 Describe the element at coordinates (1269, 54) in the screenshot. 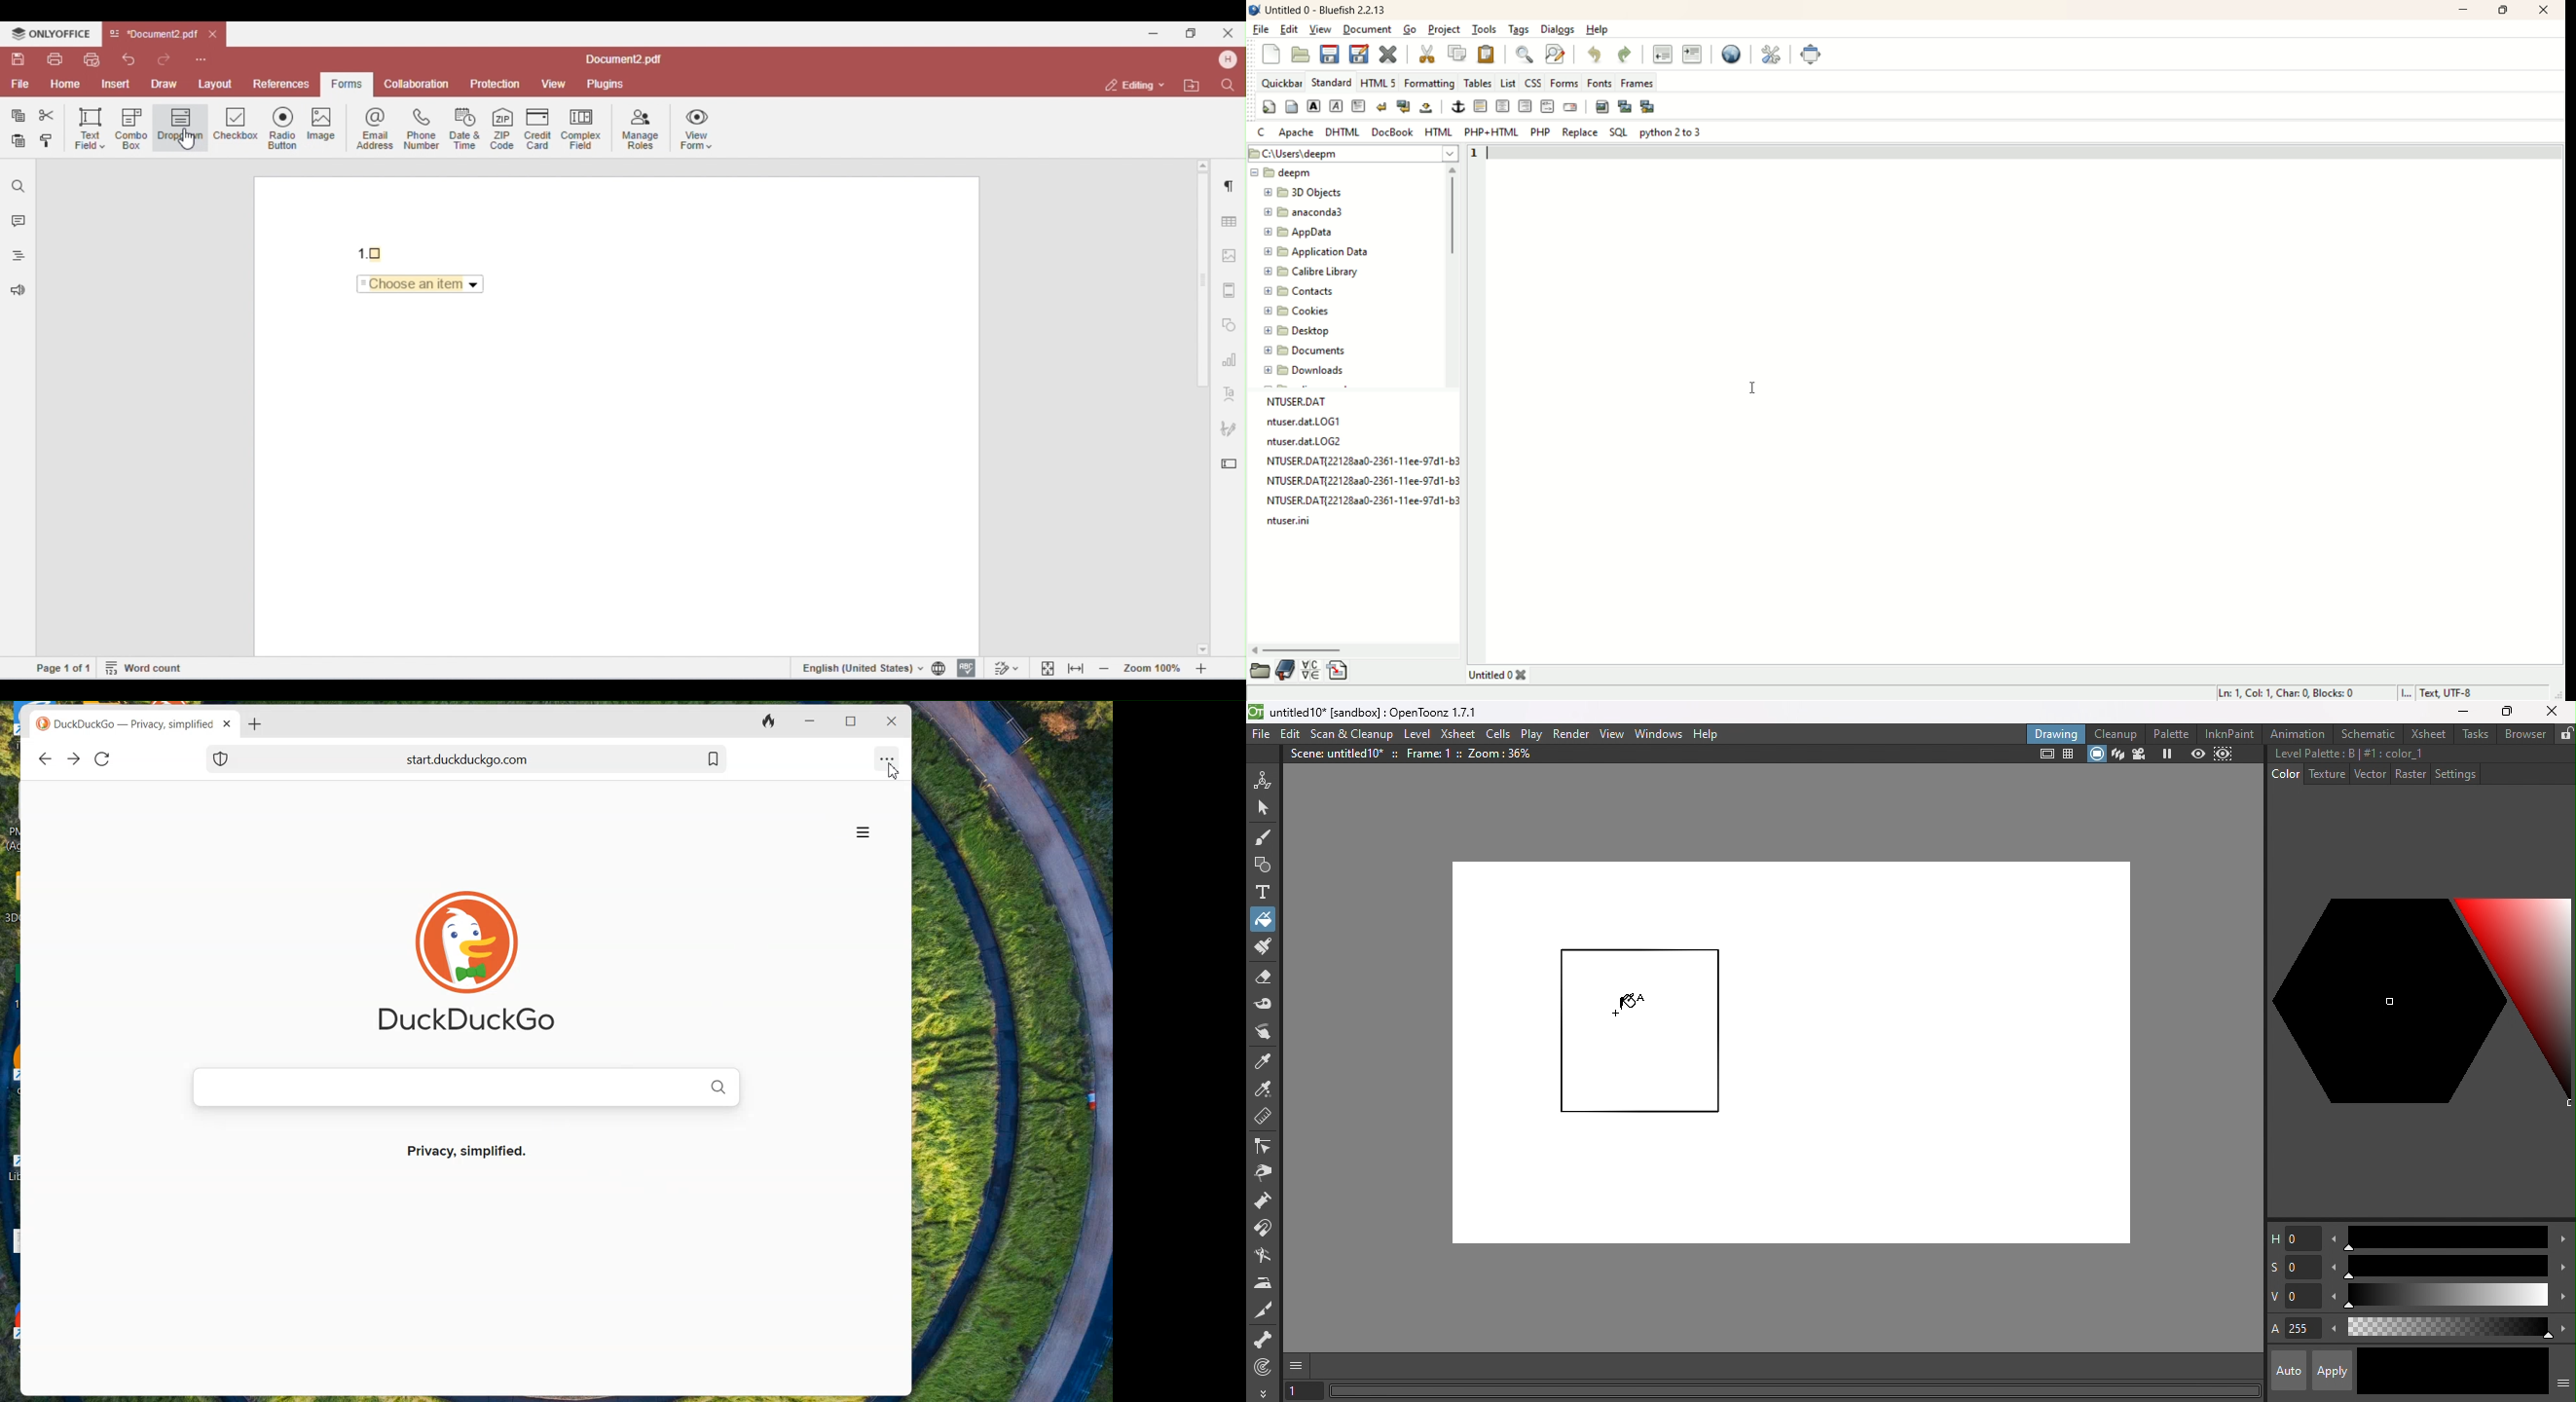

I see `new` at that location.